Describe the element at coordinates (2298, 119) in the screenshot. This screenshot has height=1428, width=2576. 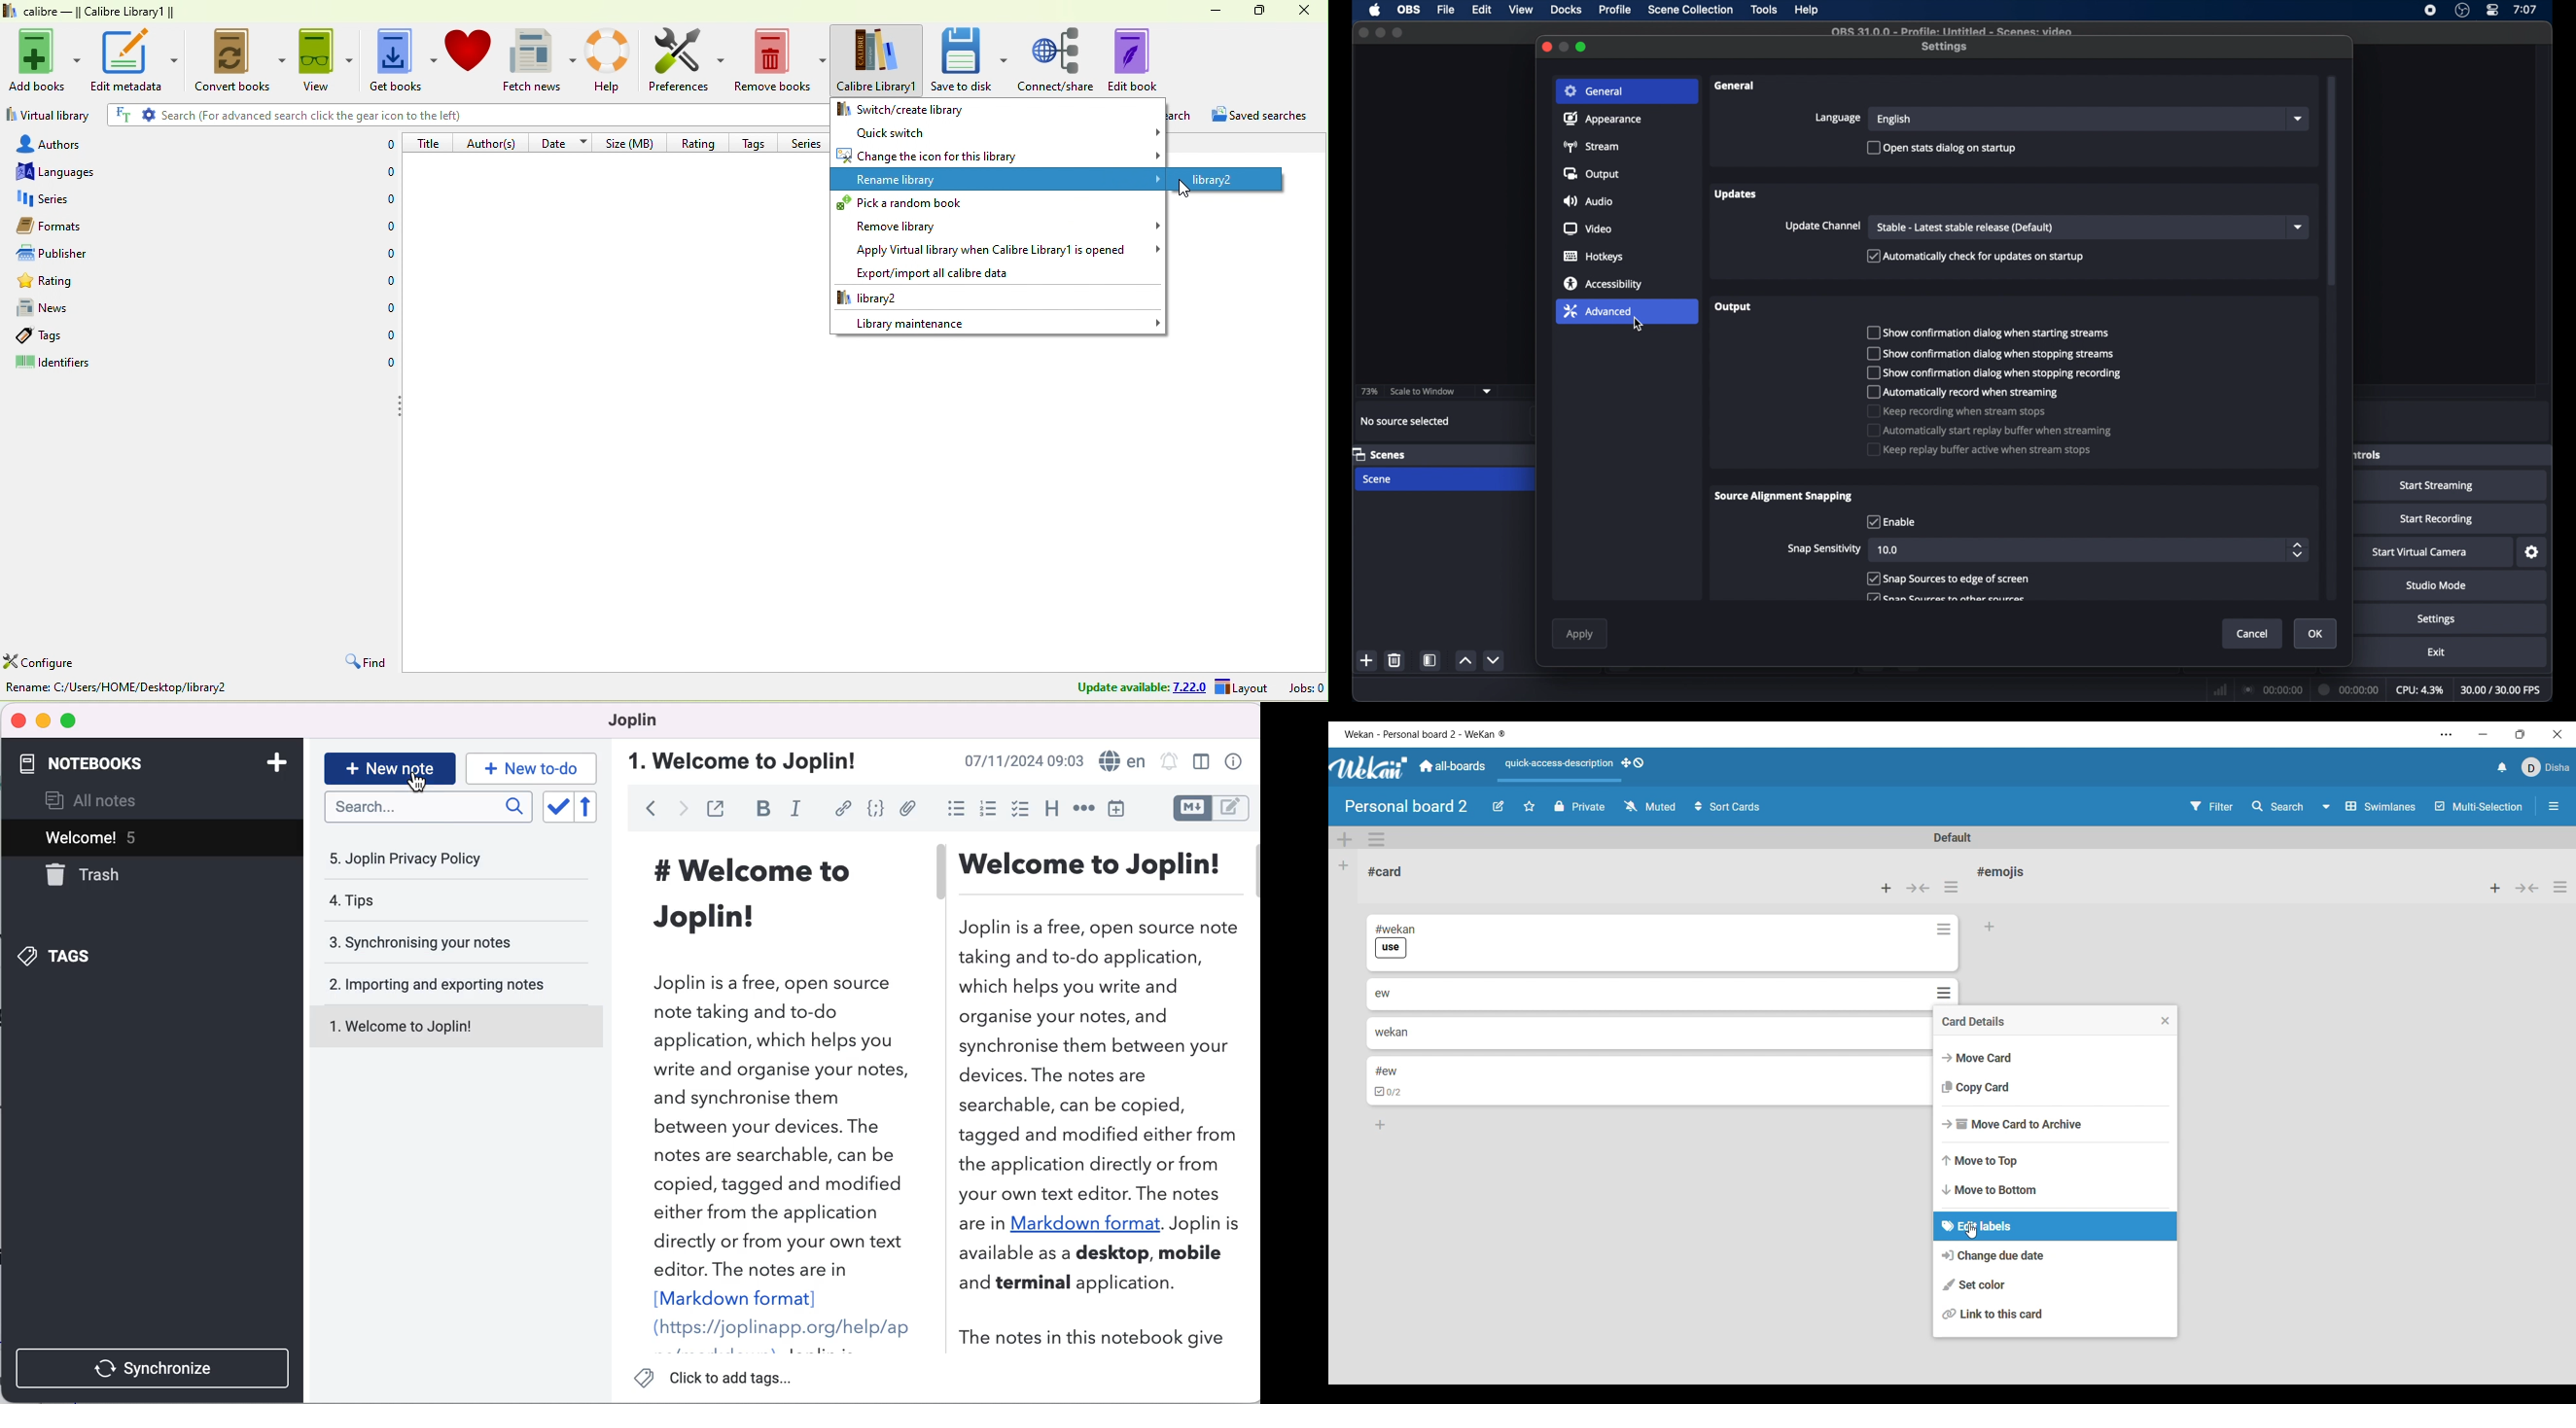
I see `dropdown` at that location.